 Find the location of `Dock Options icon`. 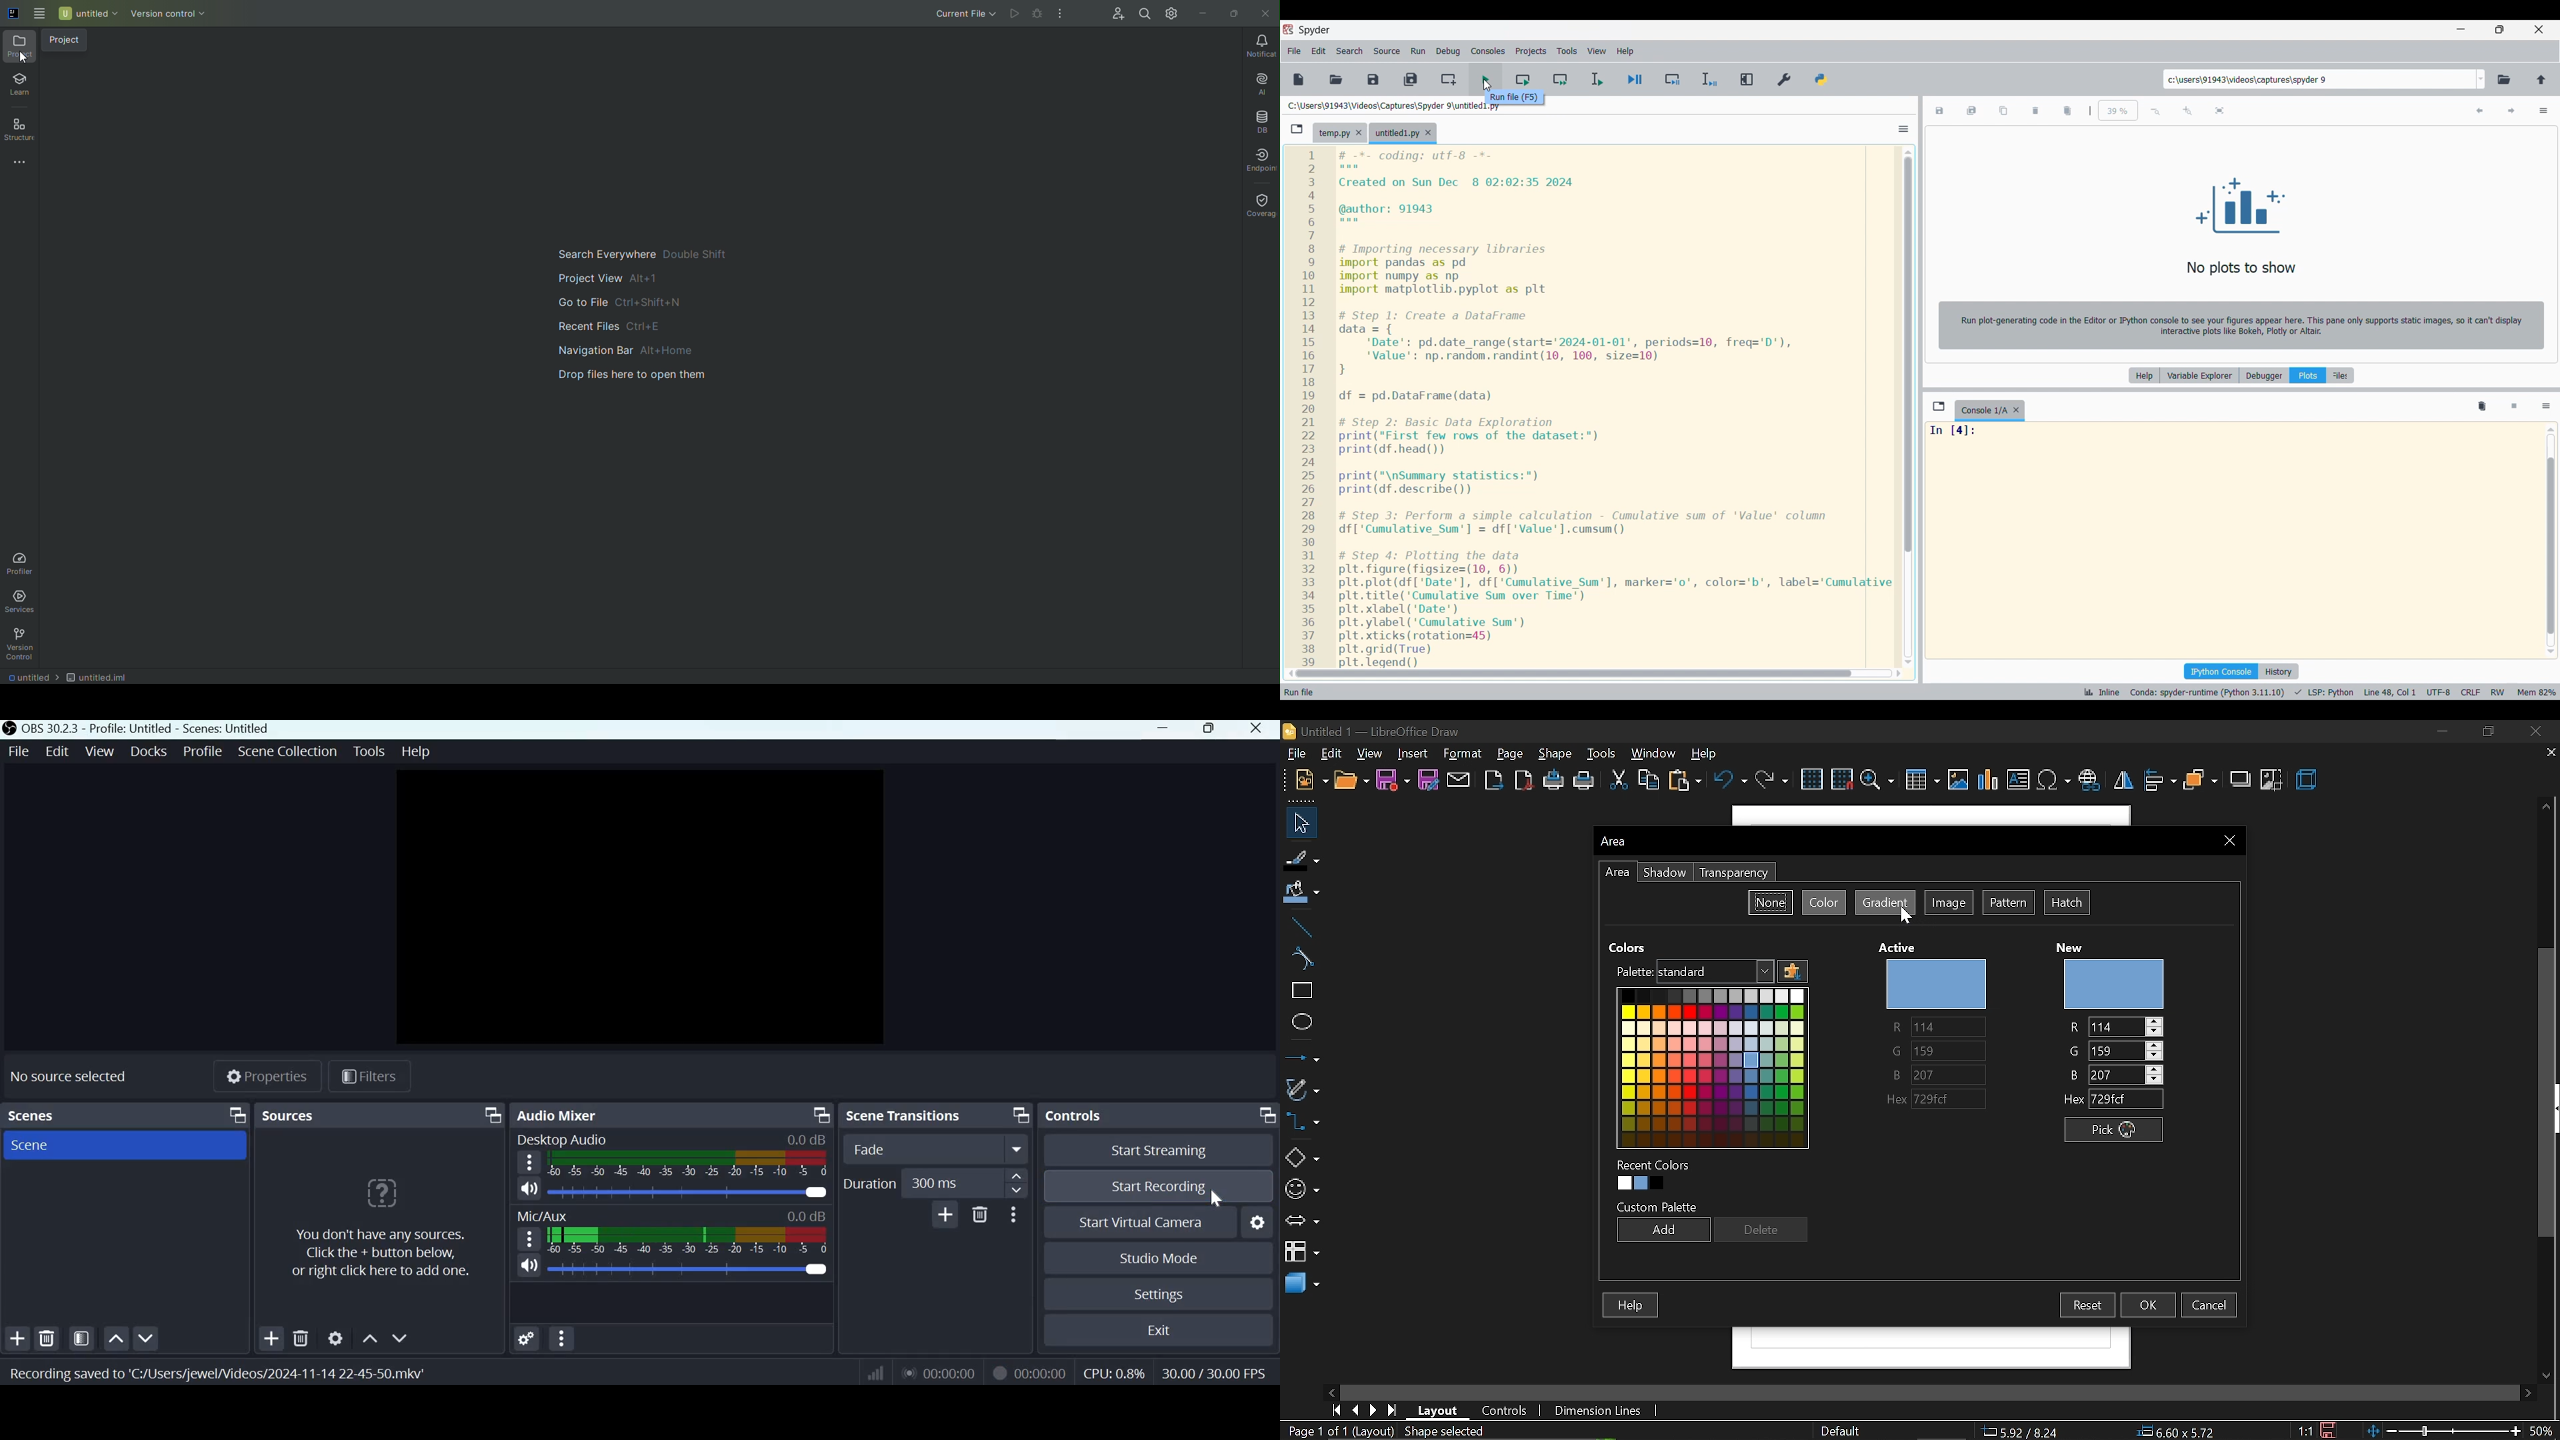

Dock Options icon is located at coordinates (1018, 1115).